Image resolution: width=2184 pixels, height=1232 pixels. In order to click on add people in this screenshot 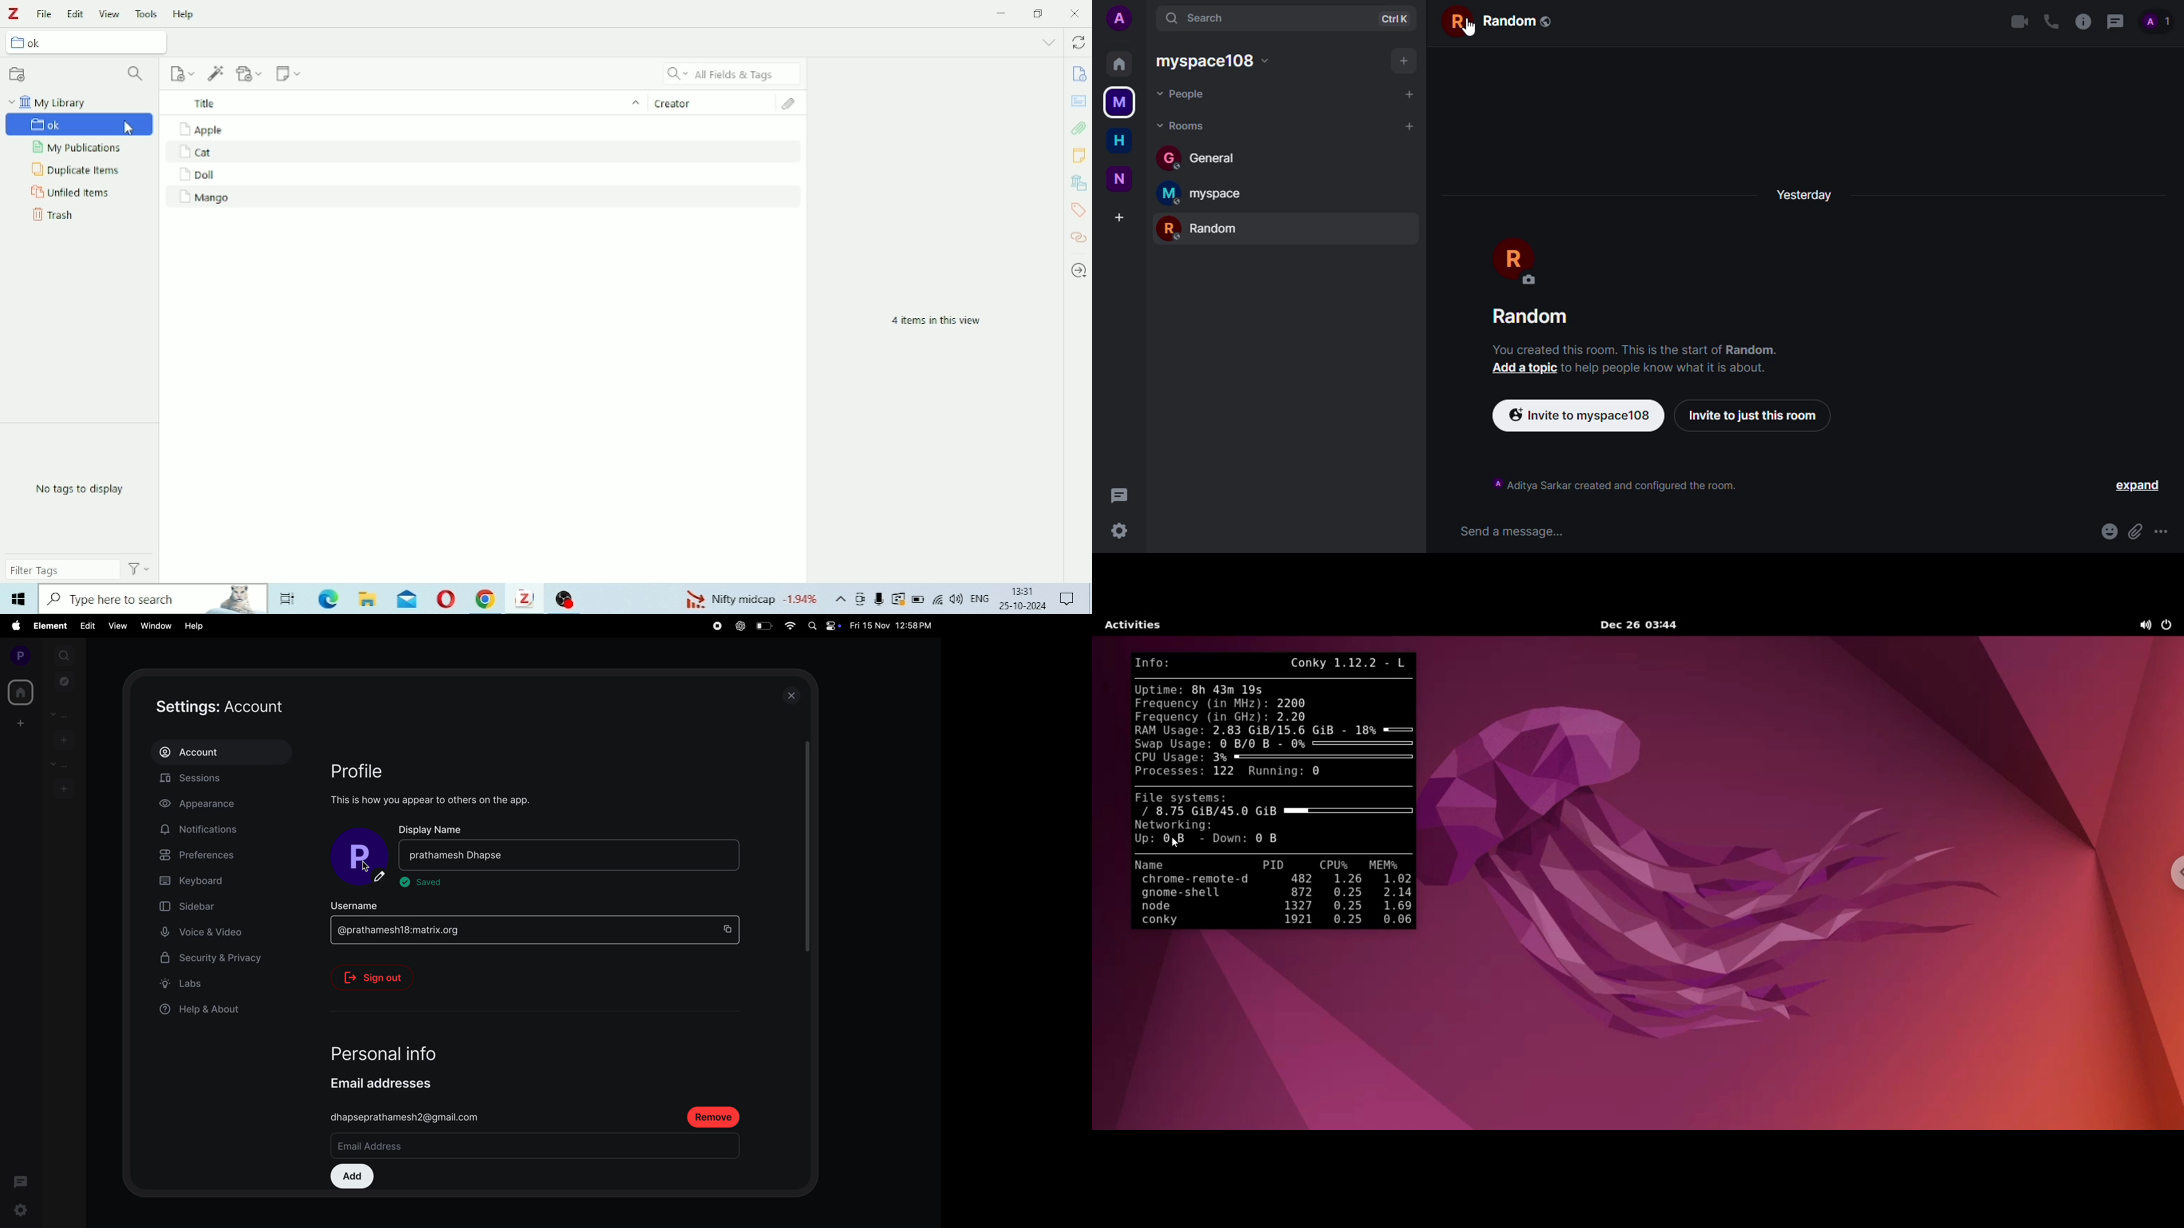, I will do `click(62, 739)`.